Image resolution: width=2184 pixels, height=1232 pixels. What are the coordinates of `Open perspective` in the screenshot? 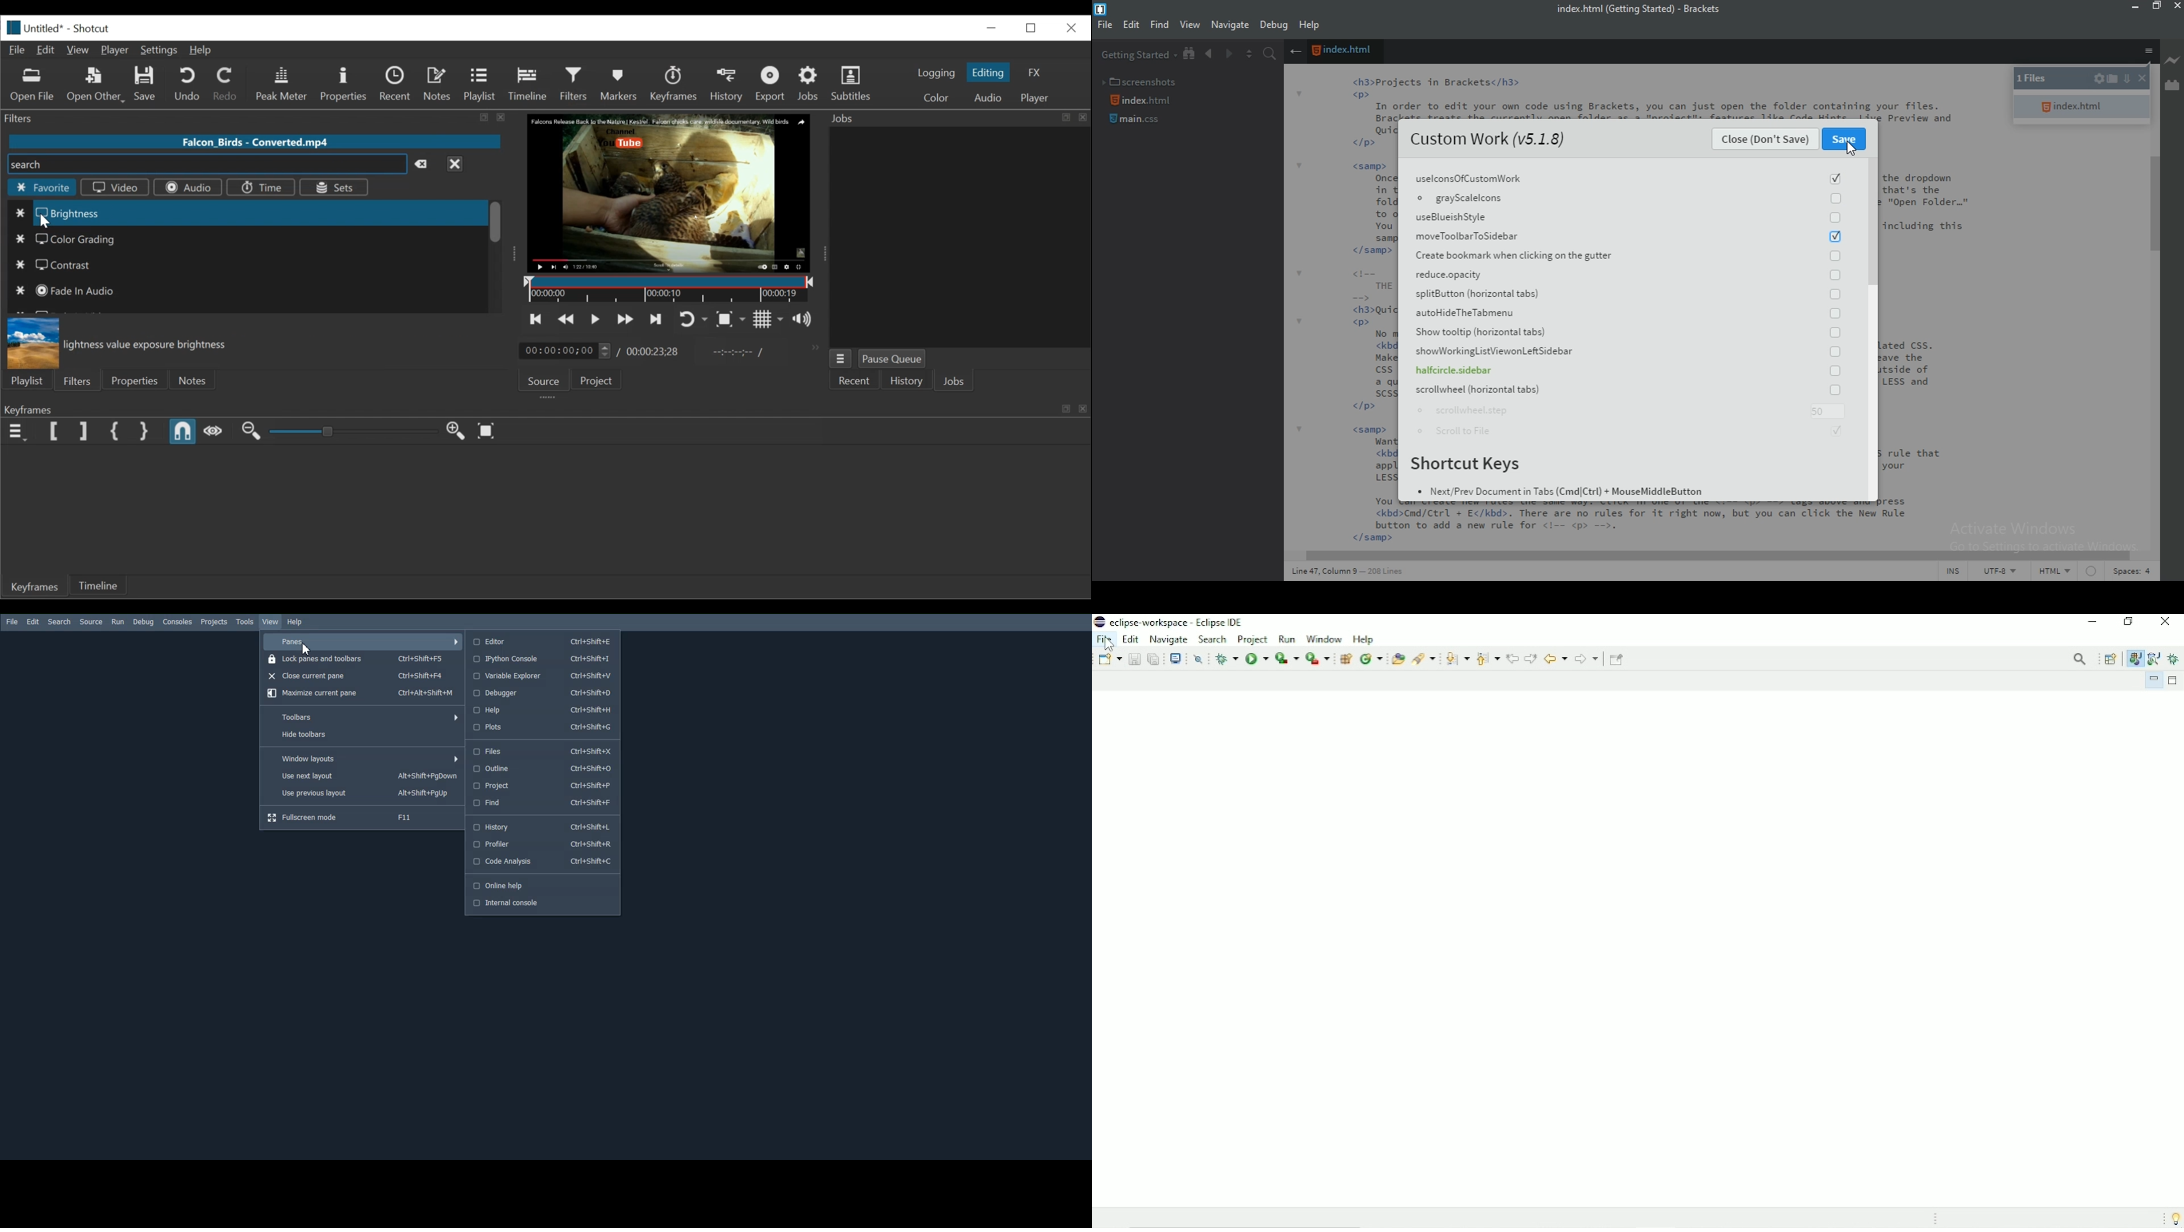 It's located at (2109, 658).